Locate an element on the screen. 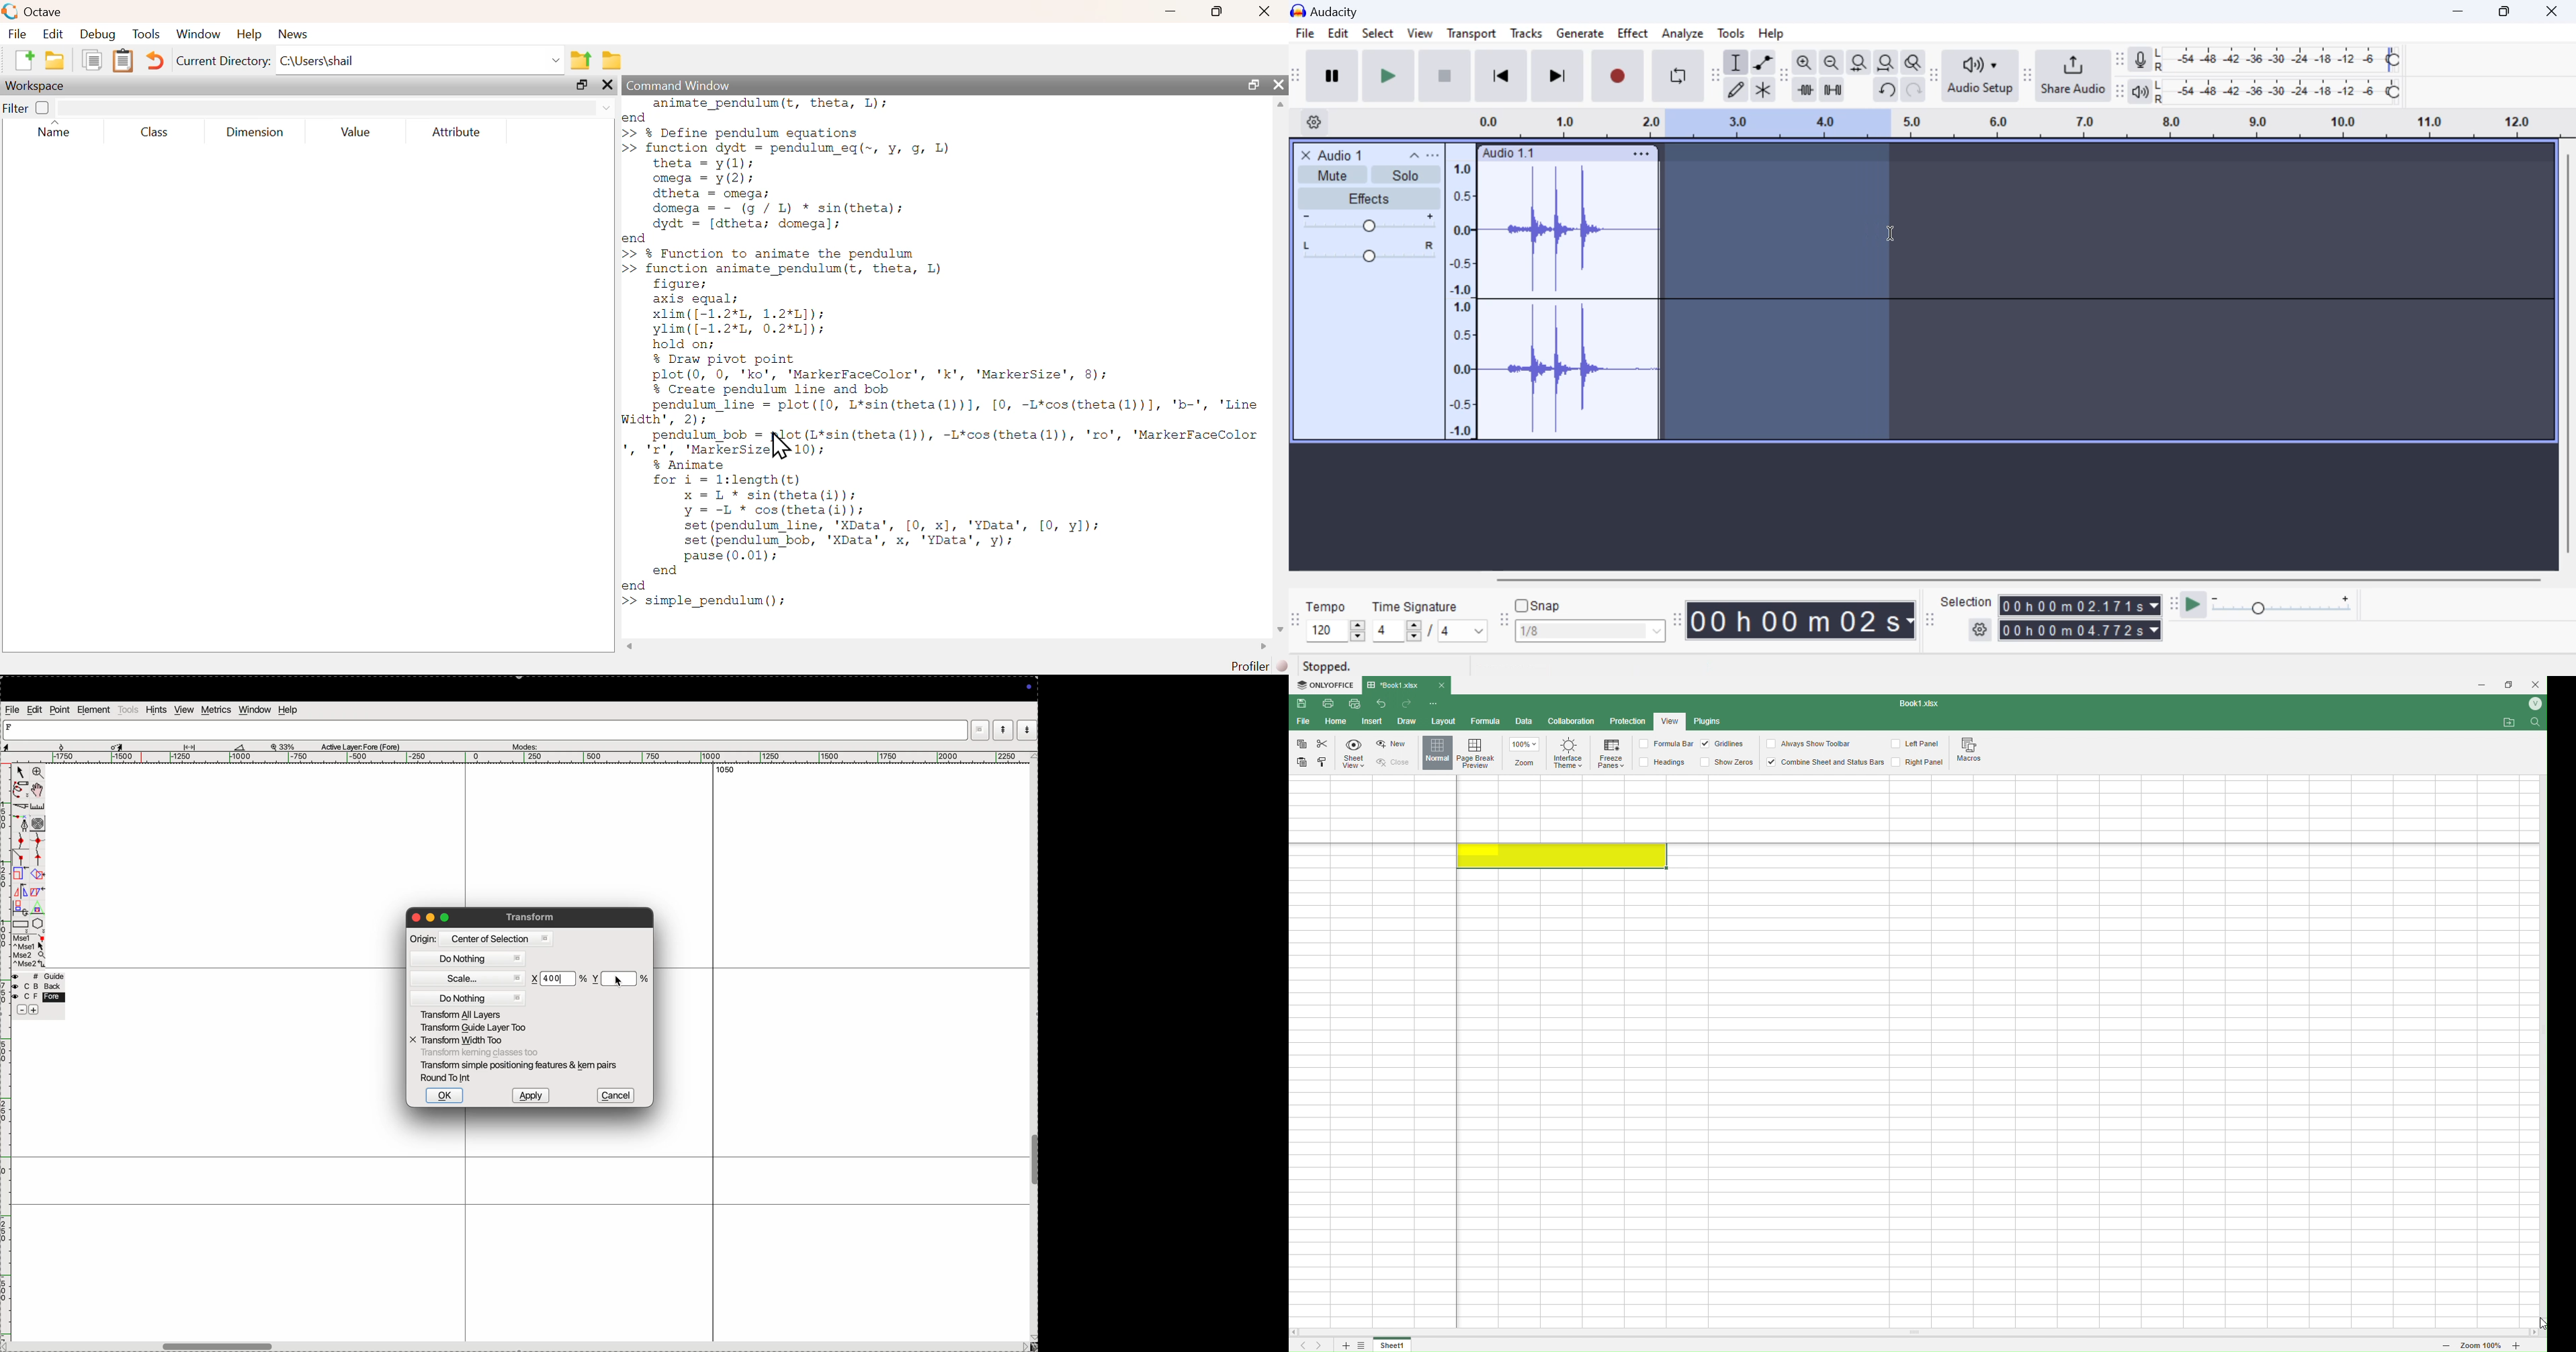 Image resolution: width=2576 pixels, height=1372 pixels. Close is located at coordinates (1279, 85).